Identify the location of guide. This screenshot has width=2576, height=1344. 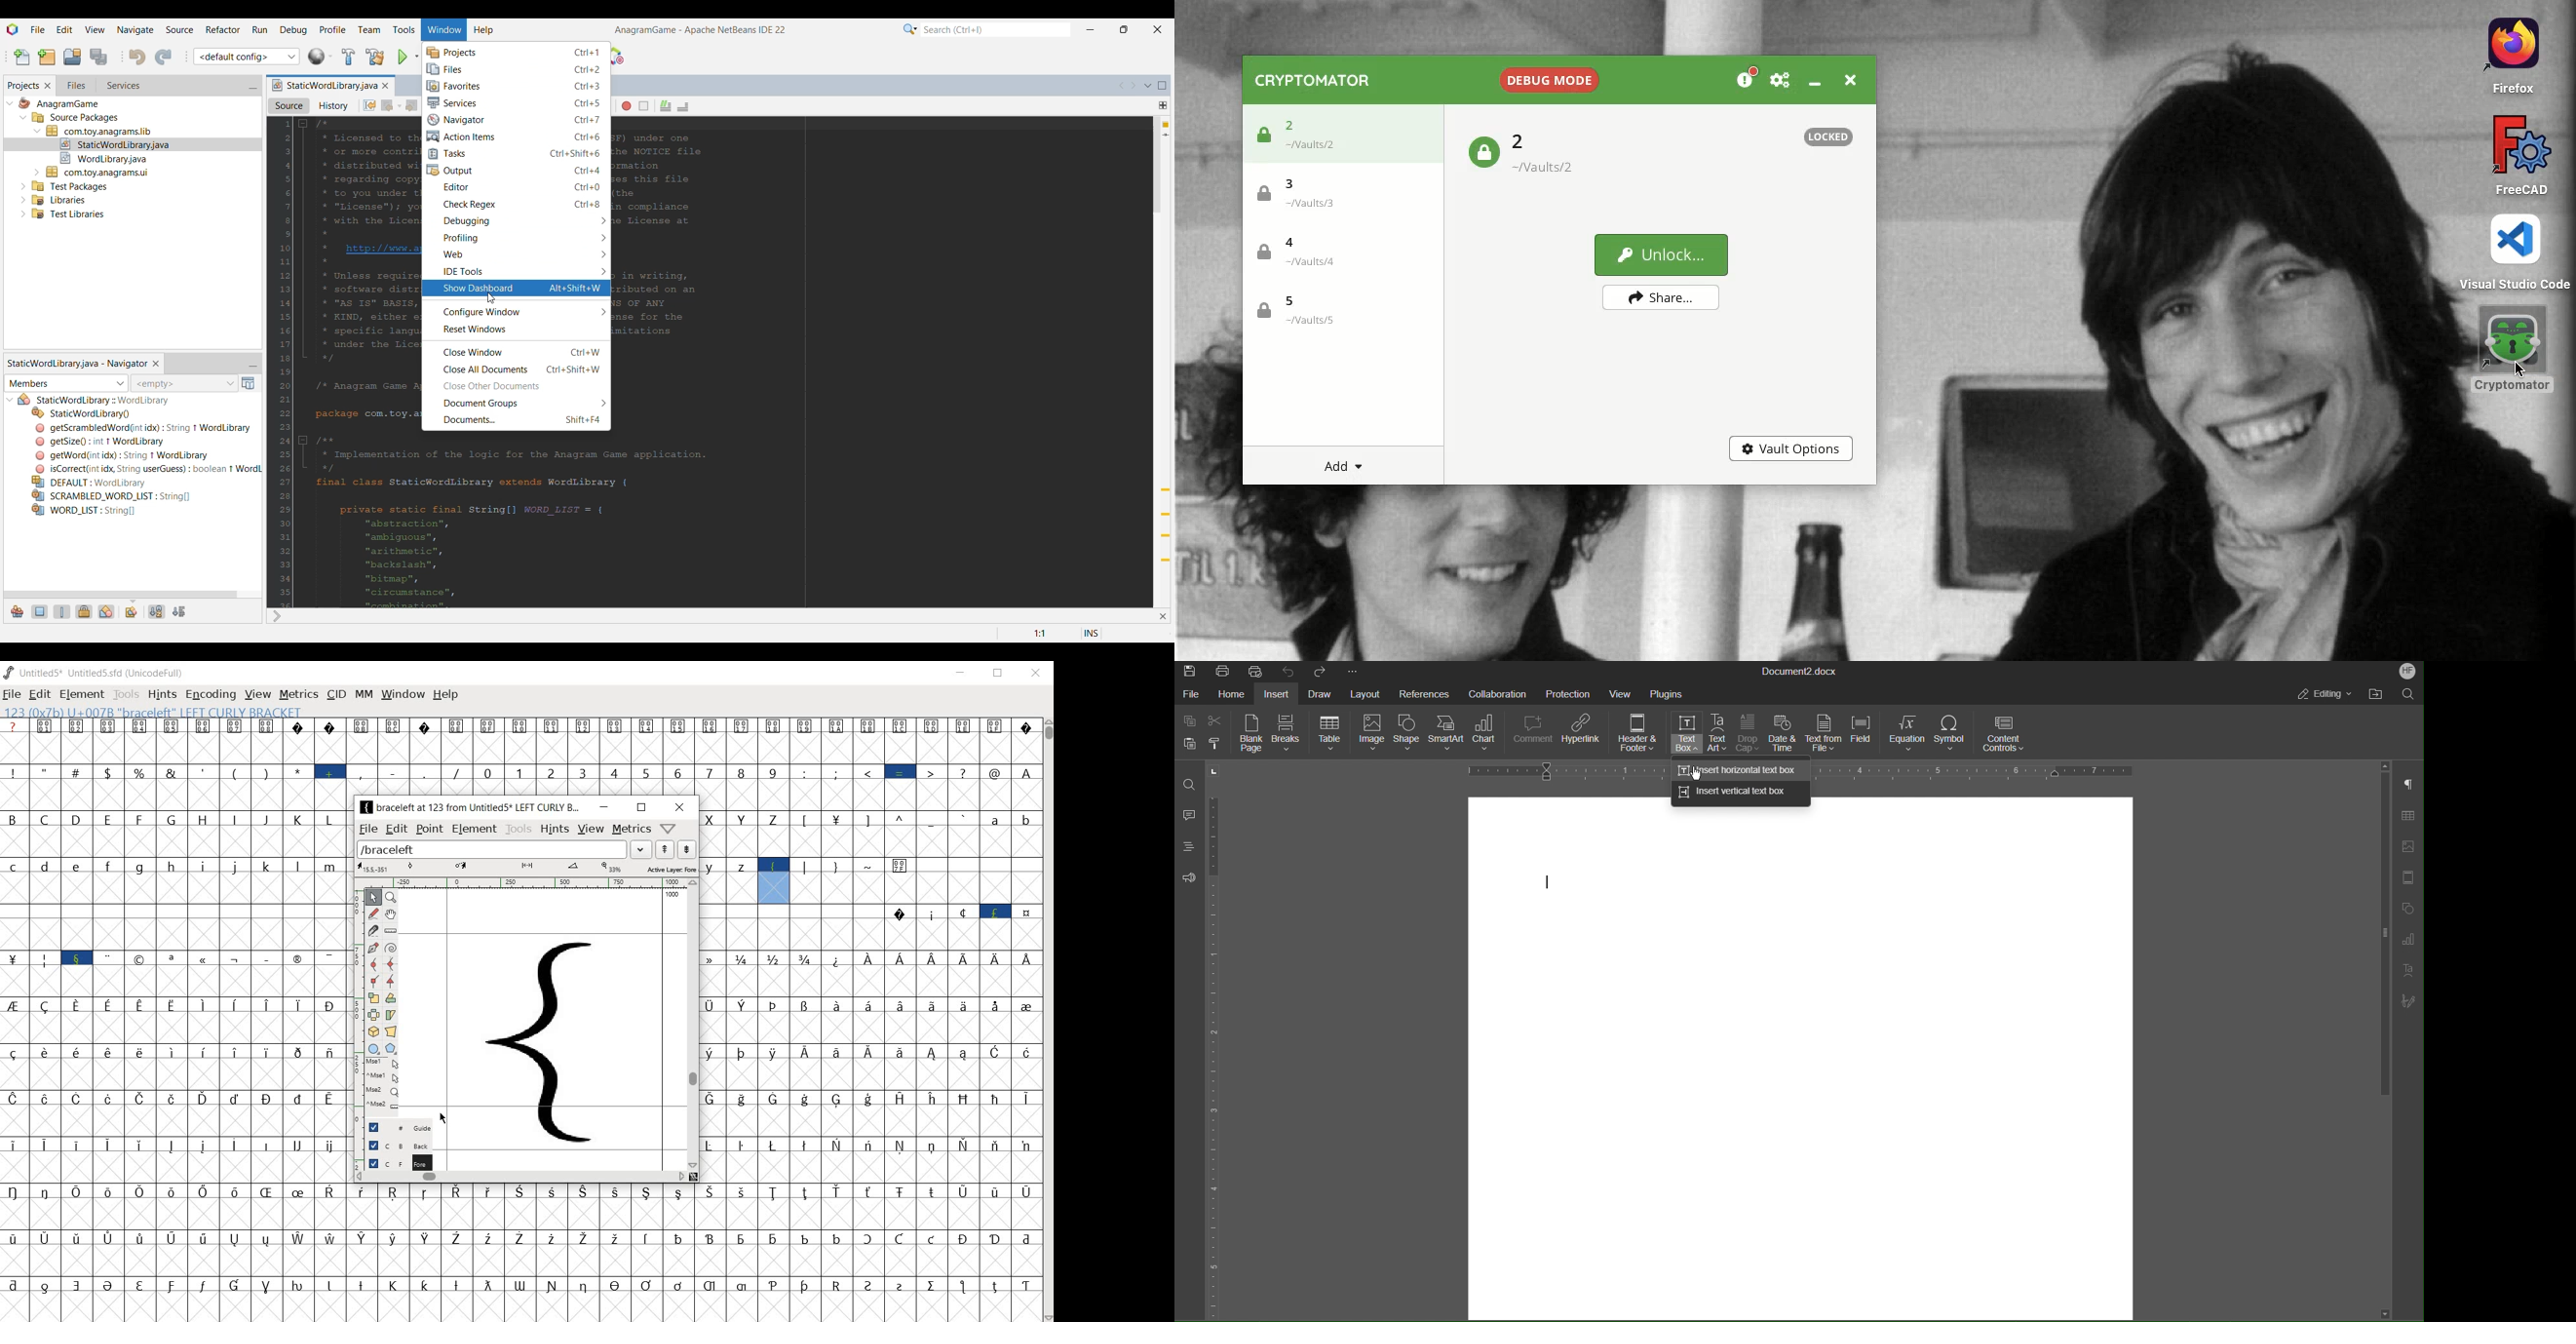
(394, 1129).